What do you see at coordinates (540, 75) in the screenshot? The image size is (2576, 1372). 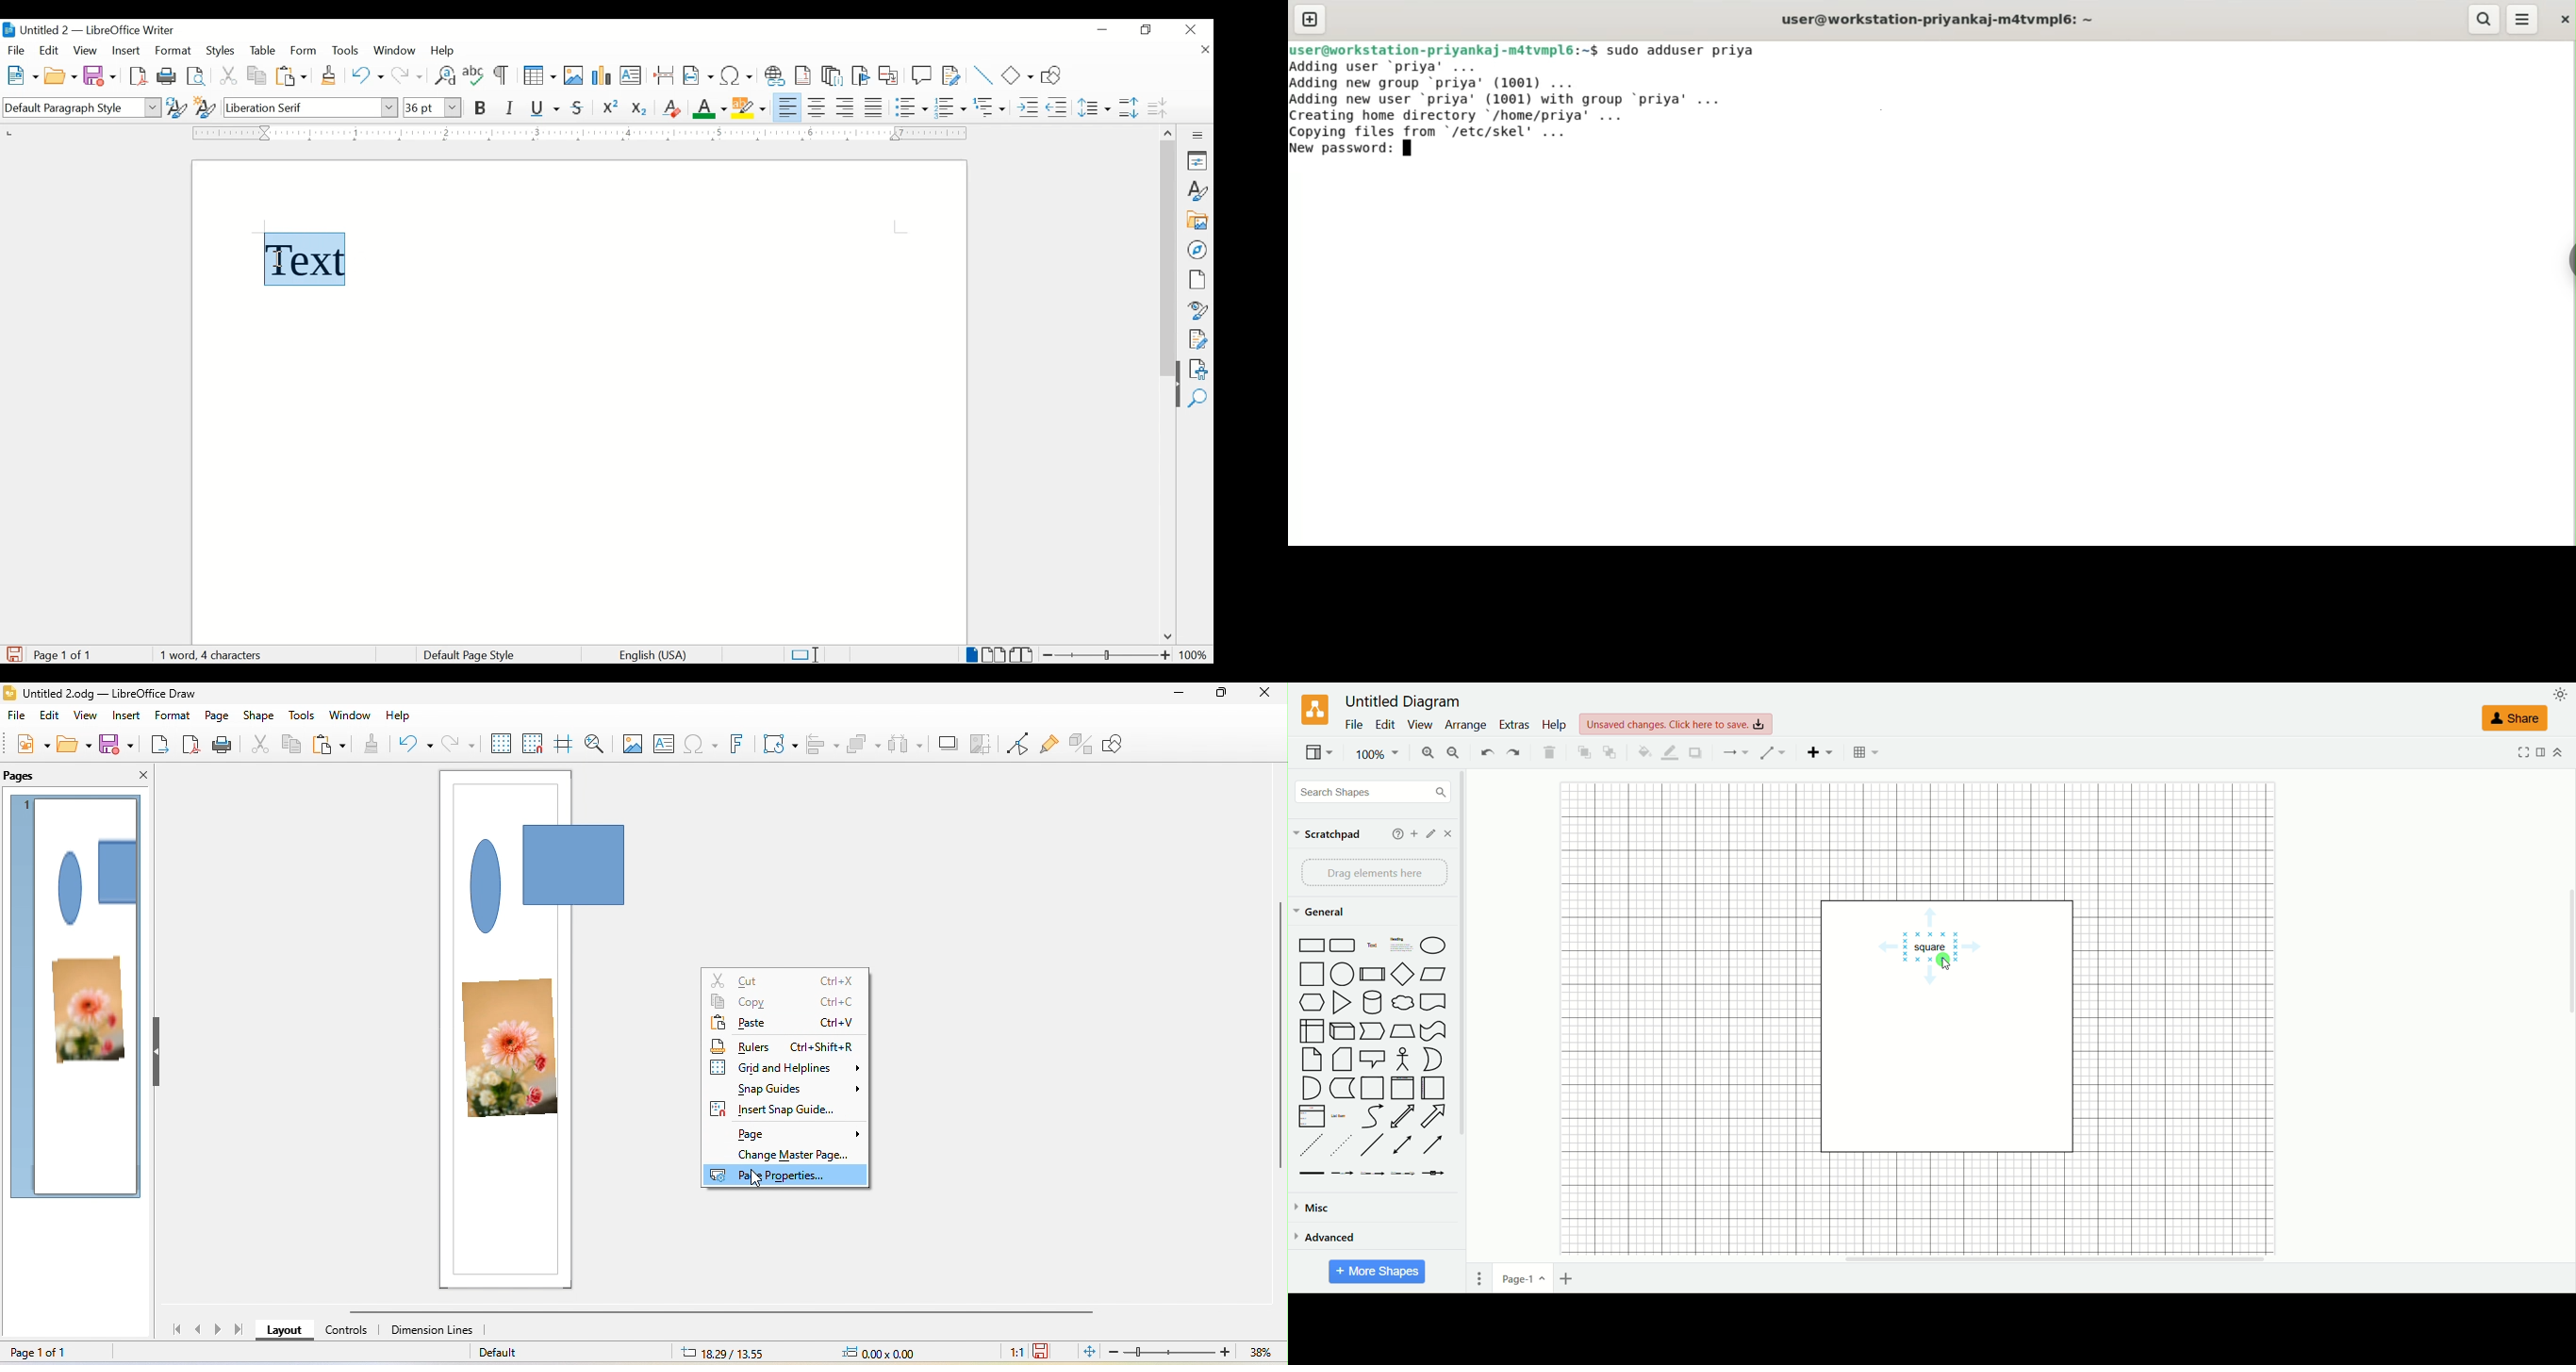 I see `insert table` at bounding box center [540, 75].